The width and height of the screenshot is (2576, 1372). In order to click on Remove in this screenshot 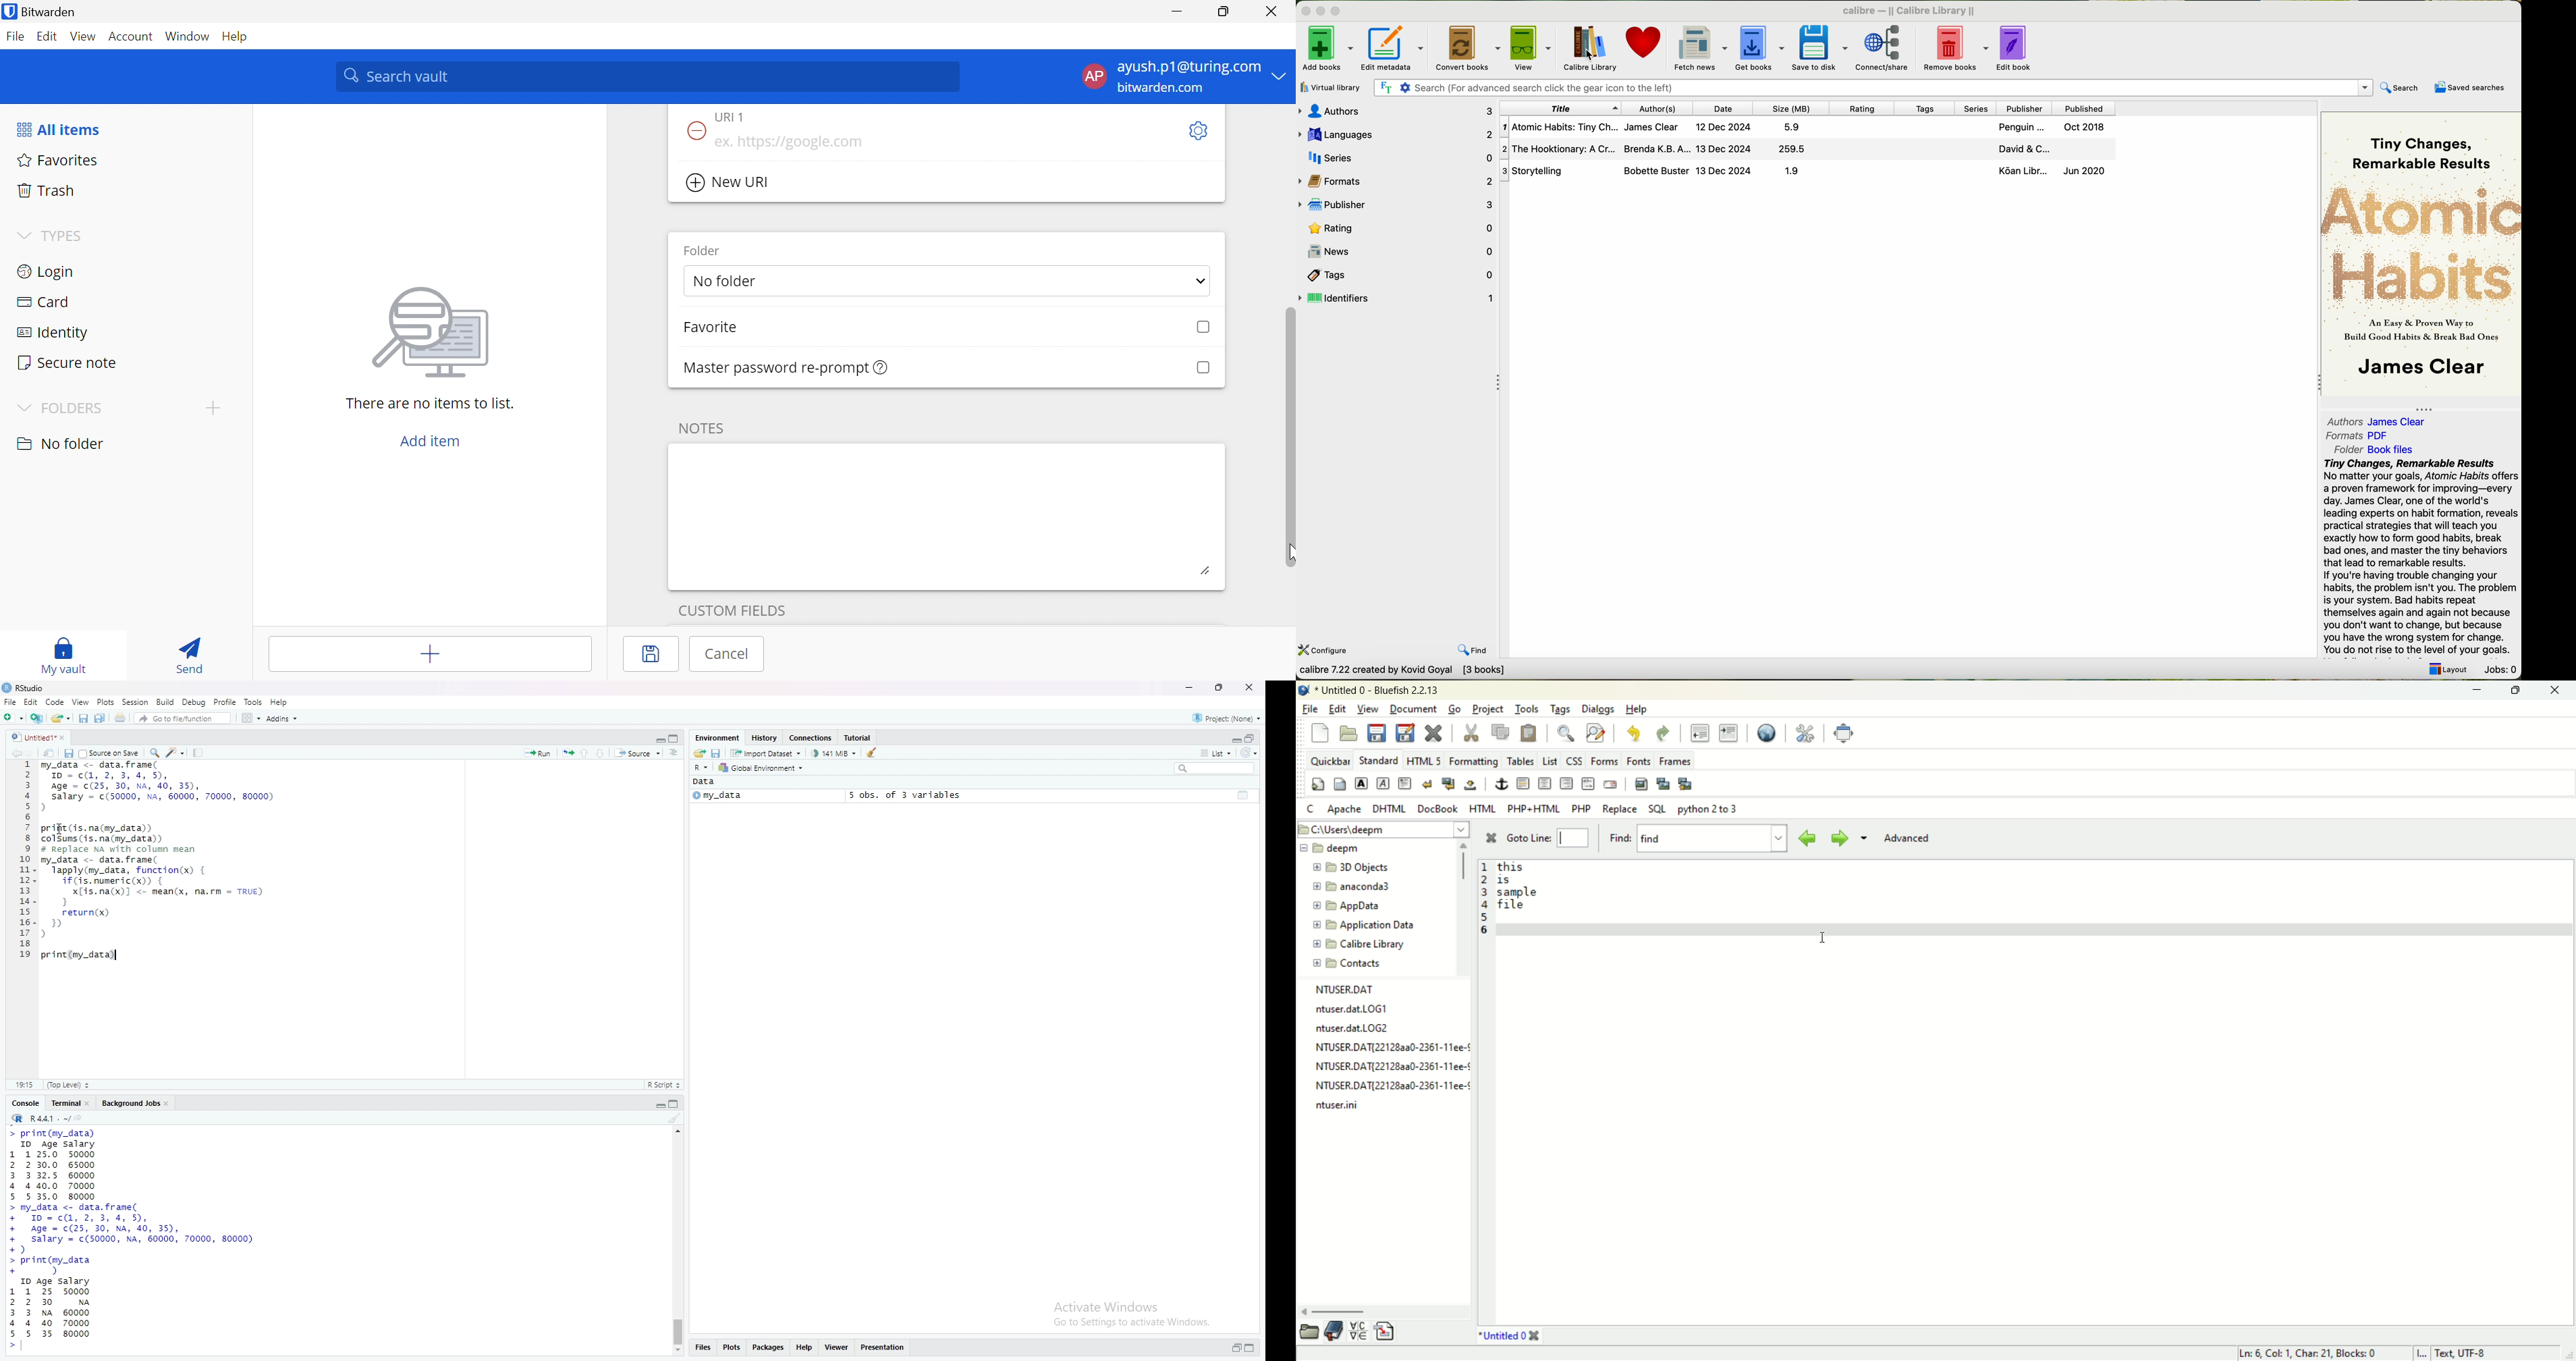, I will do `click(694, 132)`.